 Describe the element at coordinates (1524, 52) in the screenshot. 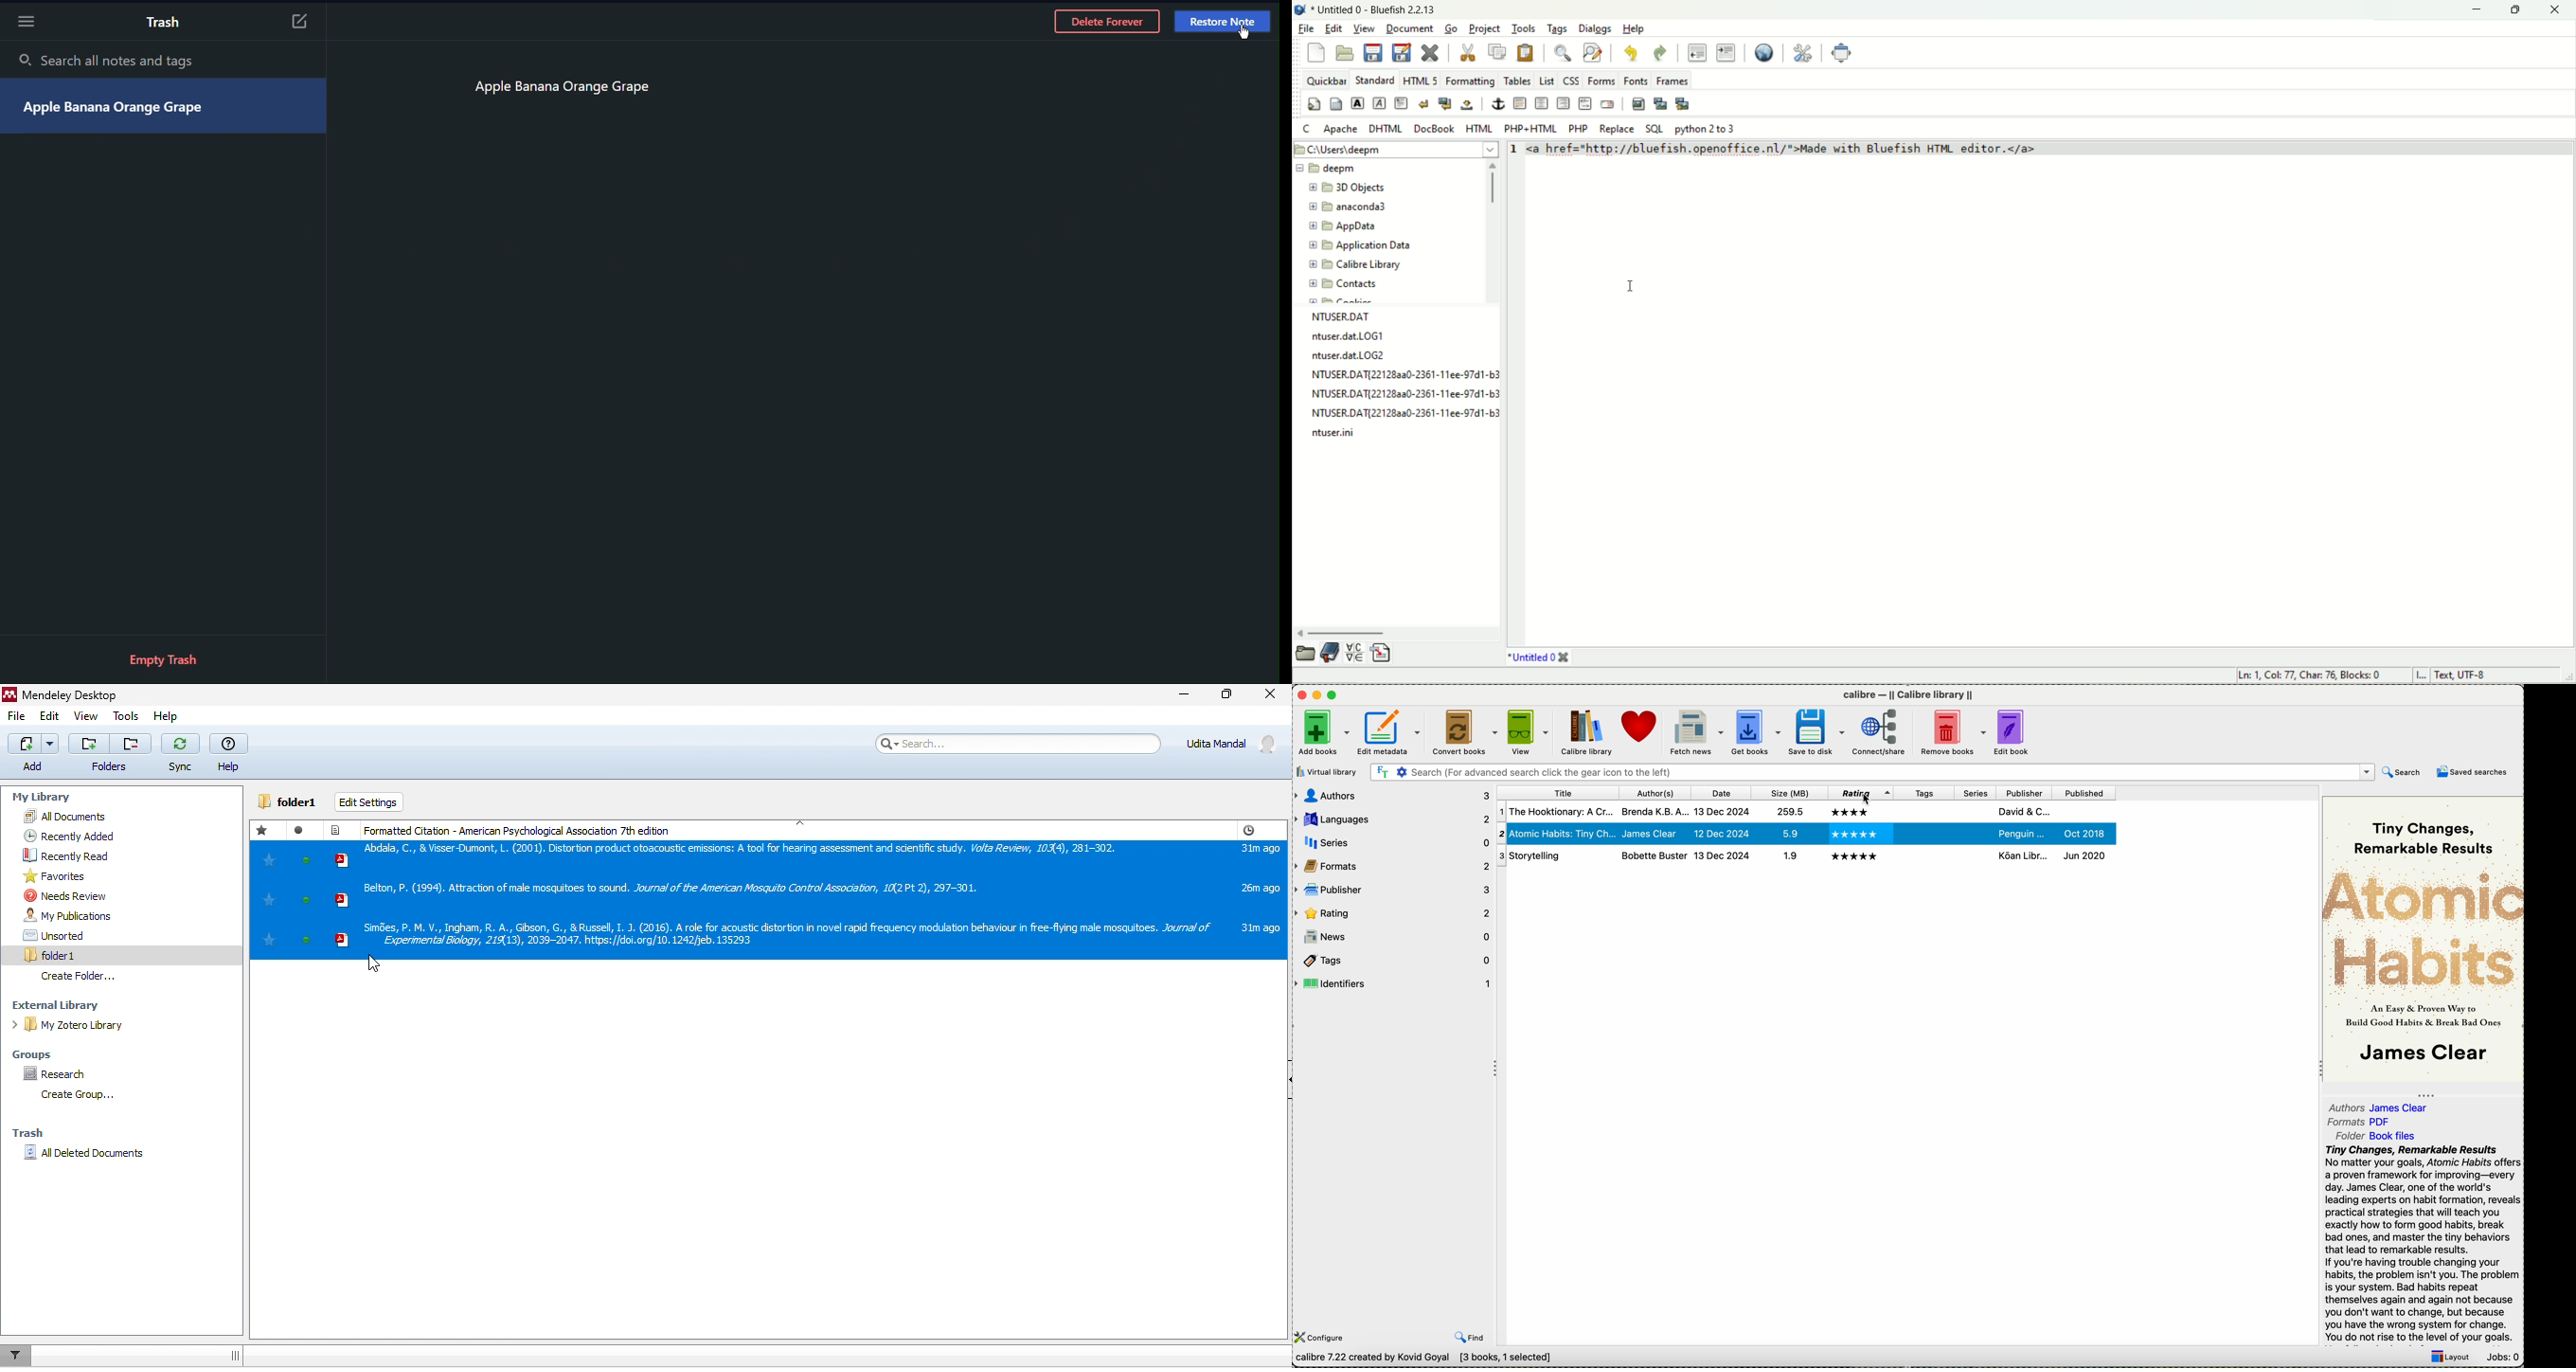

I see `paste` at that location.